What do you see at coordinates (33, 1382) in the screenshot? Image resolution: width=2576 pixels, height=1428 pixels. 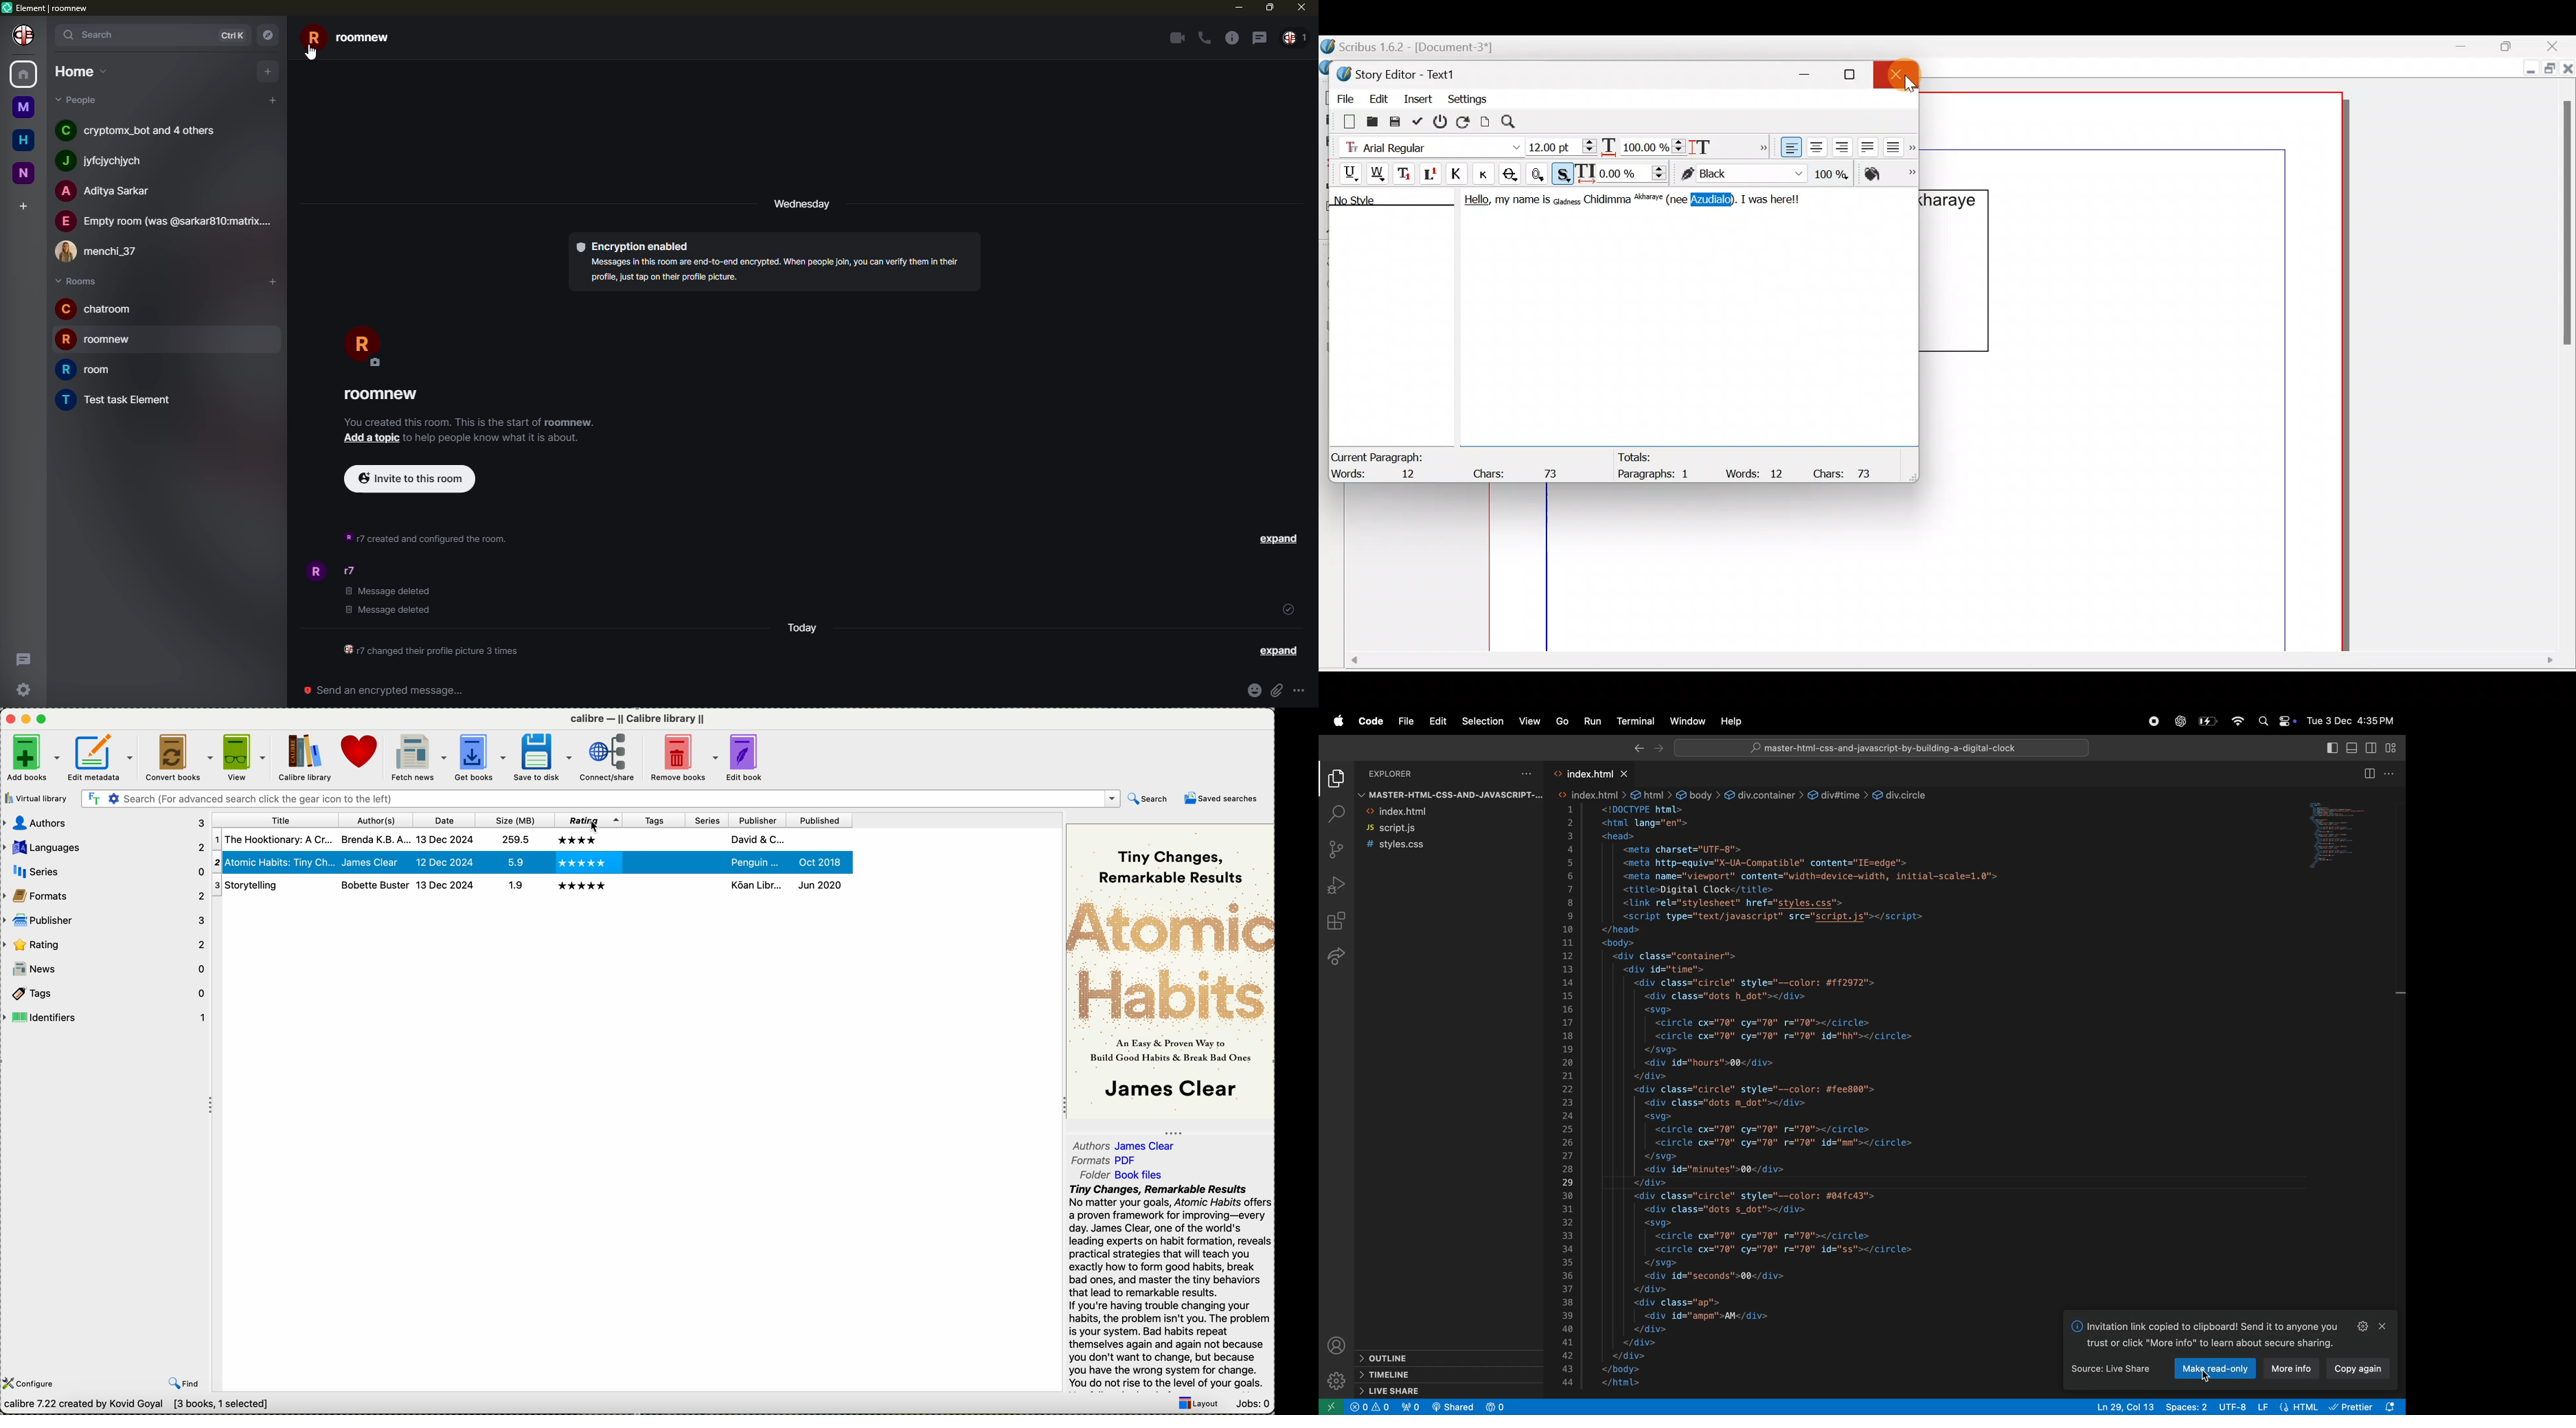 I see `configure` at bounding box center [33, 1382].